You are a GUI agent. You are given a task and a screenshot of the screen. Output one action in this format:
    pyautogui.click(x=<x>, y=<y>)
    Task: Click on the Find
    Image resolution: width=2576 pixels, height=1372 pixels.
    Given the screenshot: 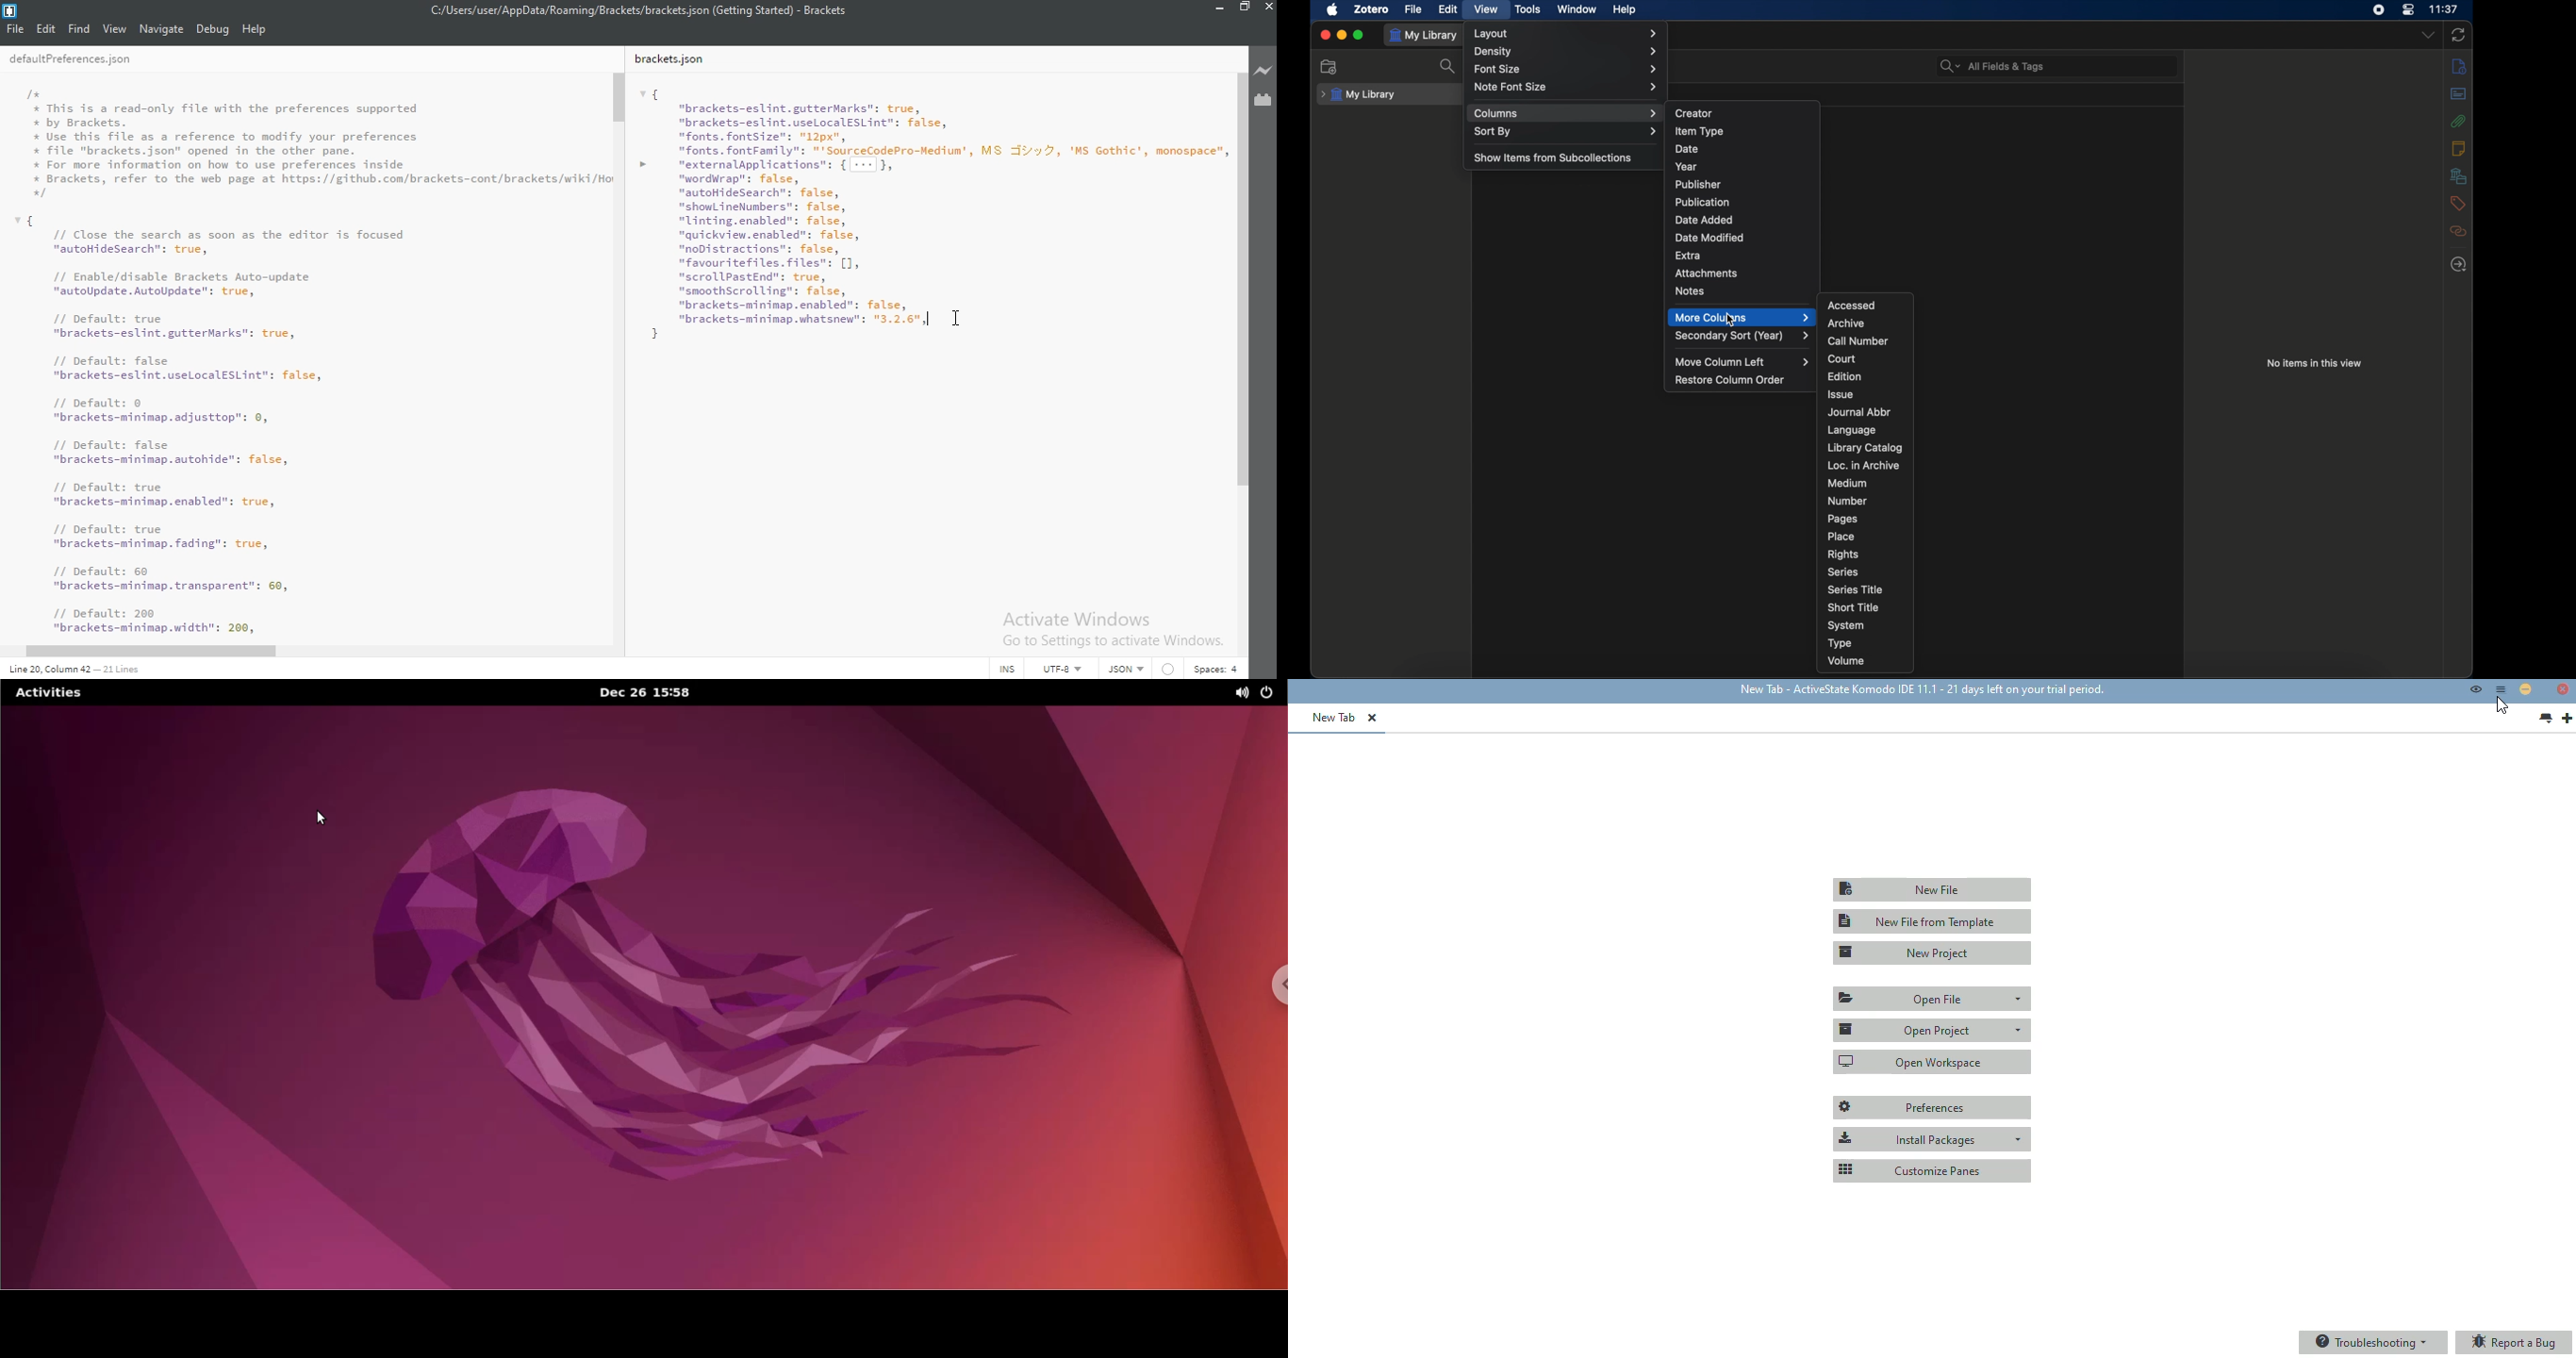 What is the action you would take?
    pyautogui.click(x=79, y=28)
    